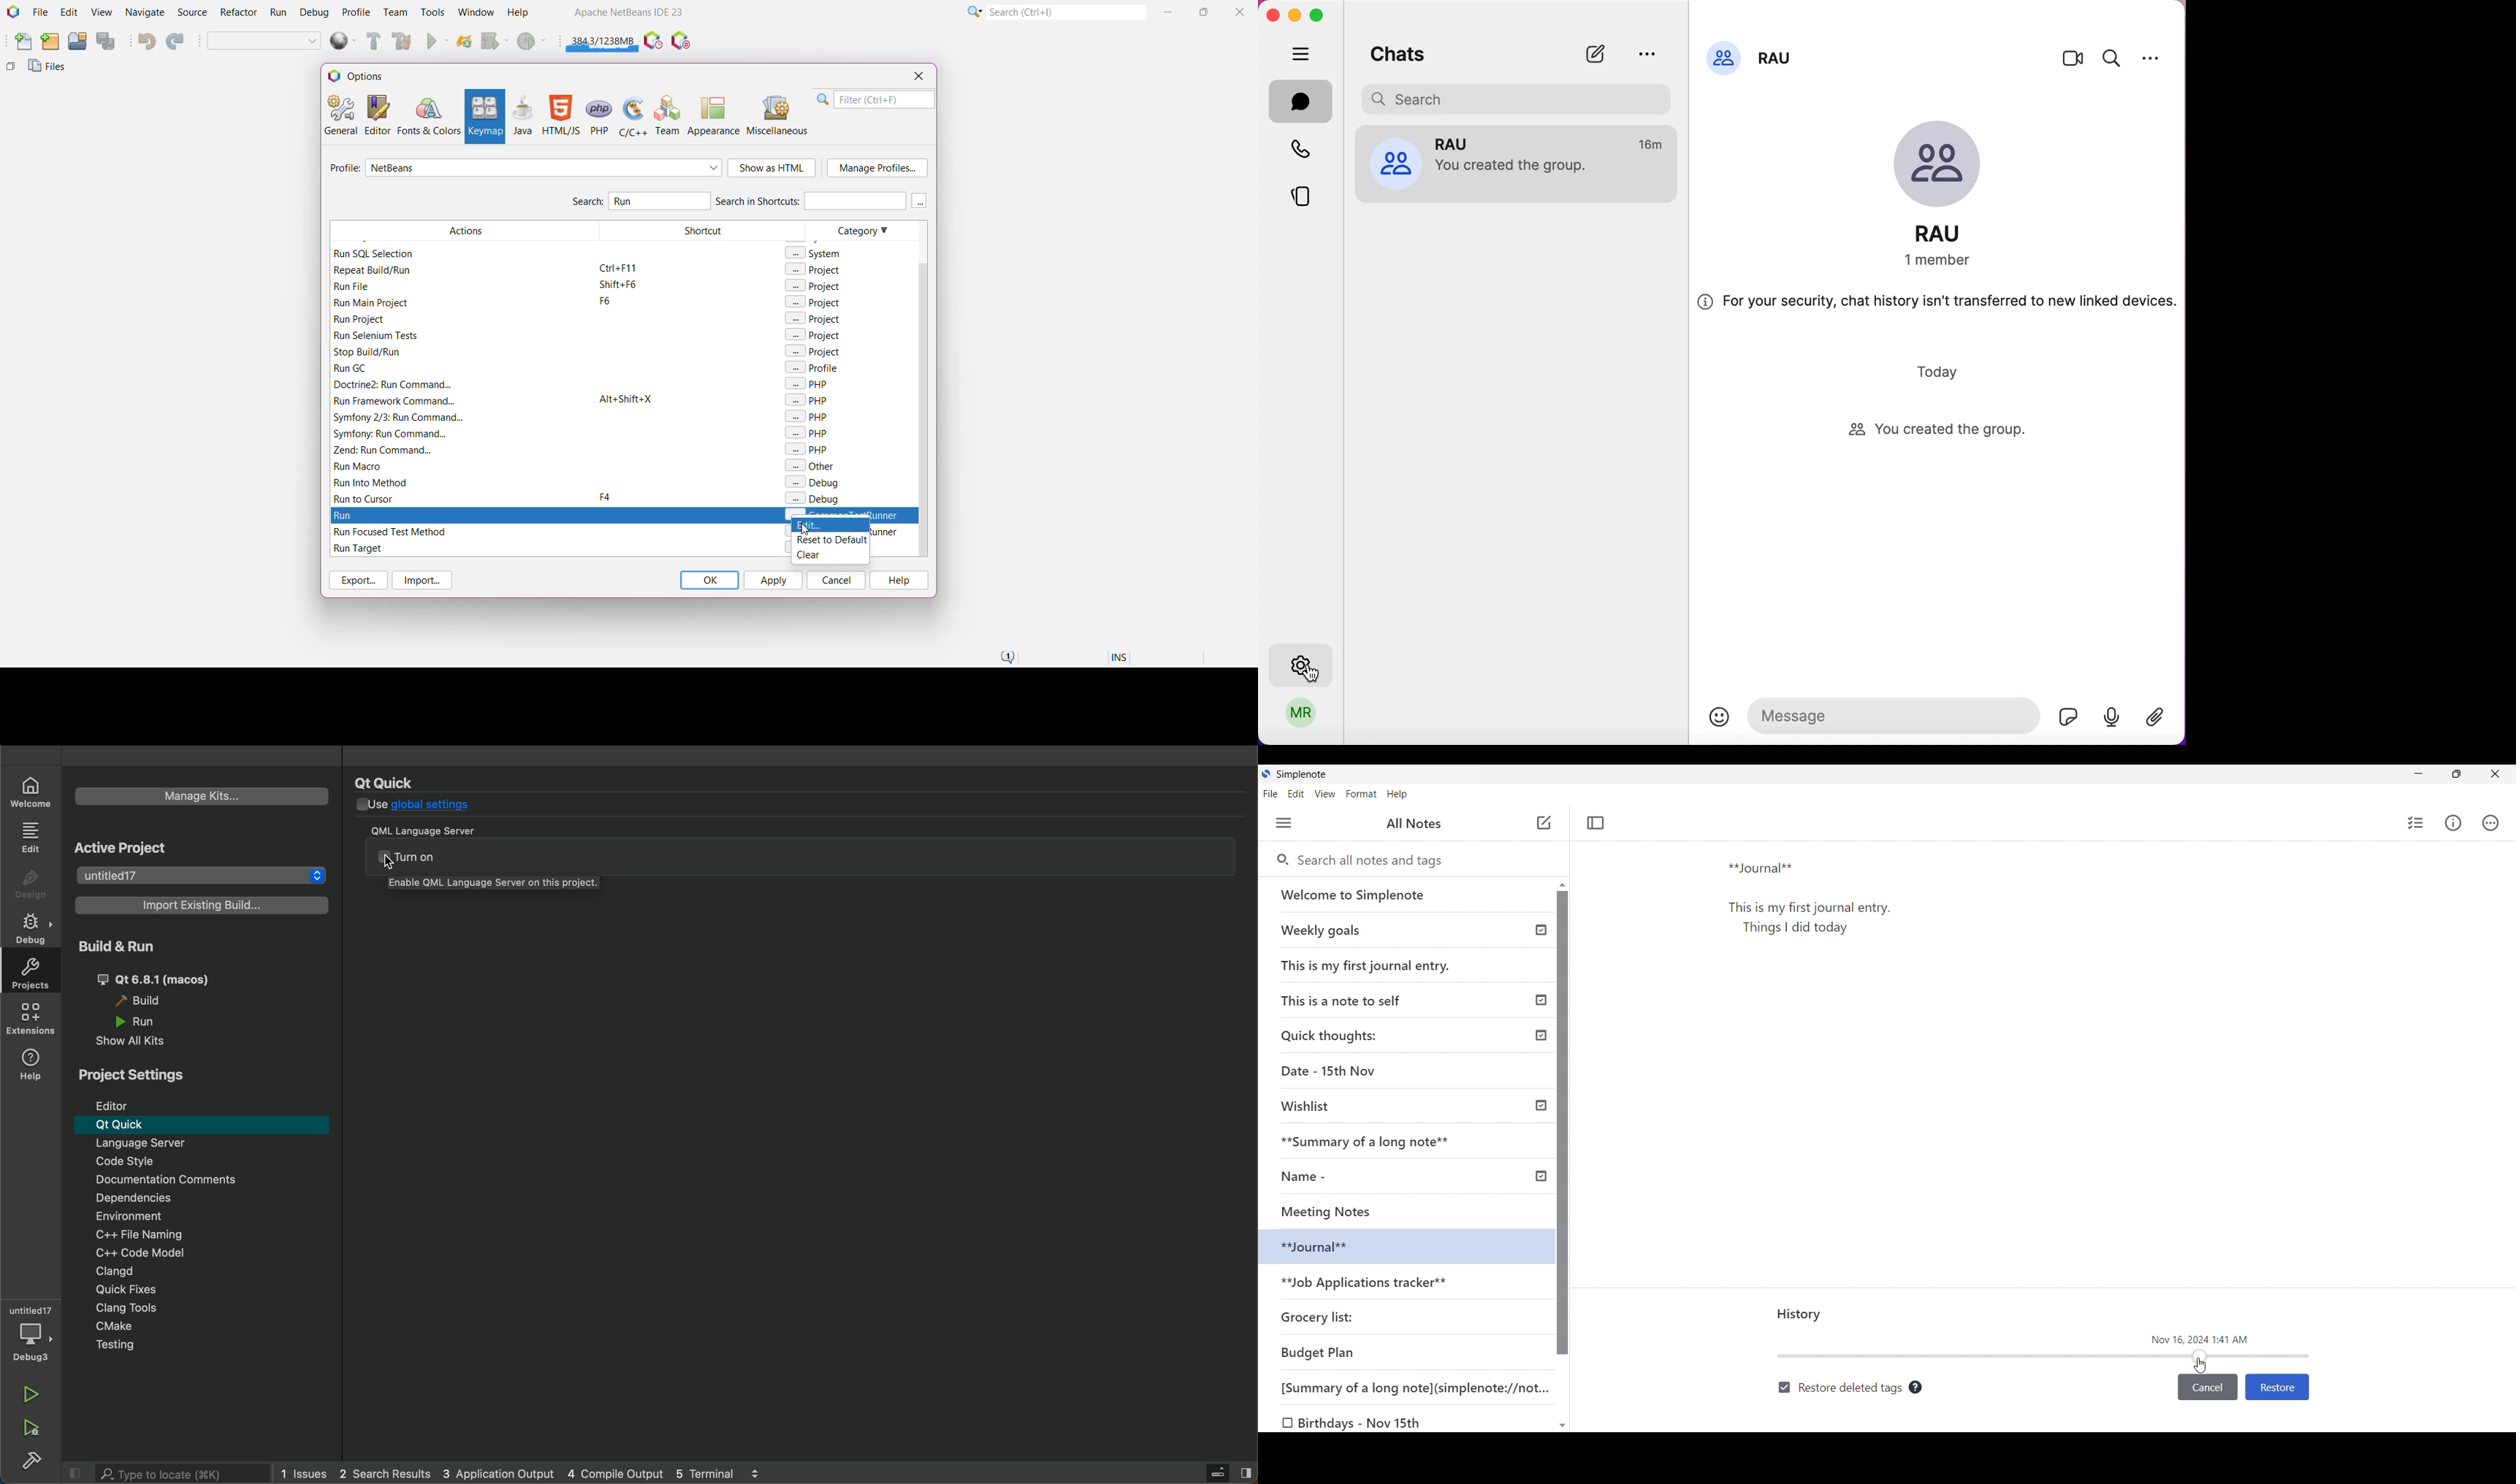  What do you see at coordinates (134, 1044) in the screenshot?
I see `show all kits` at bounding box center [134, 1044].